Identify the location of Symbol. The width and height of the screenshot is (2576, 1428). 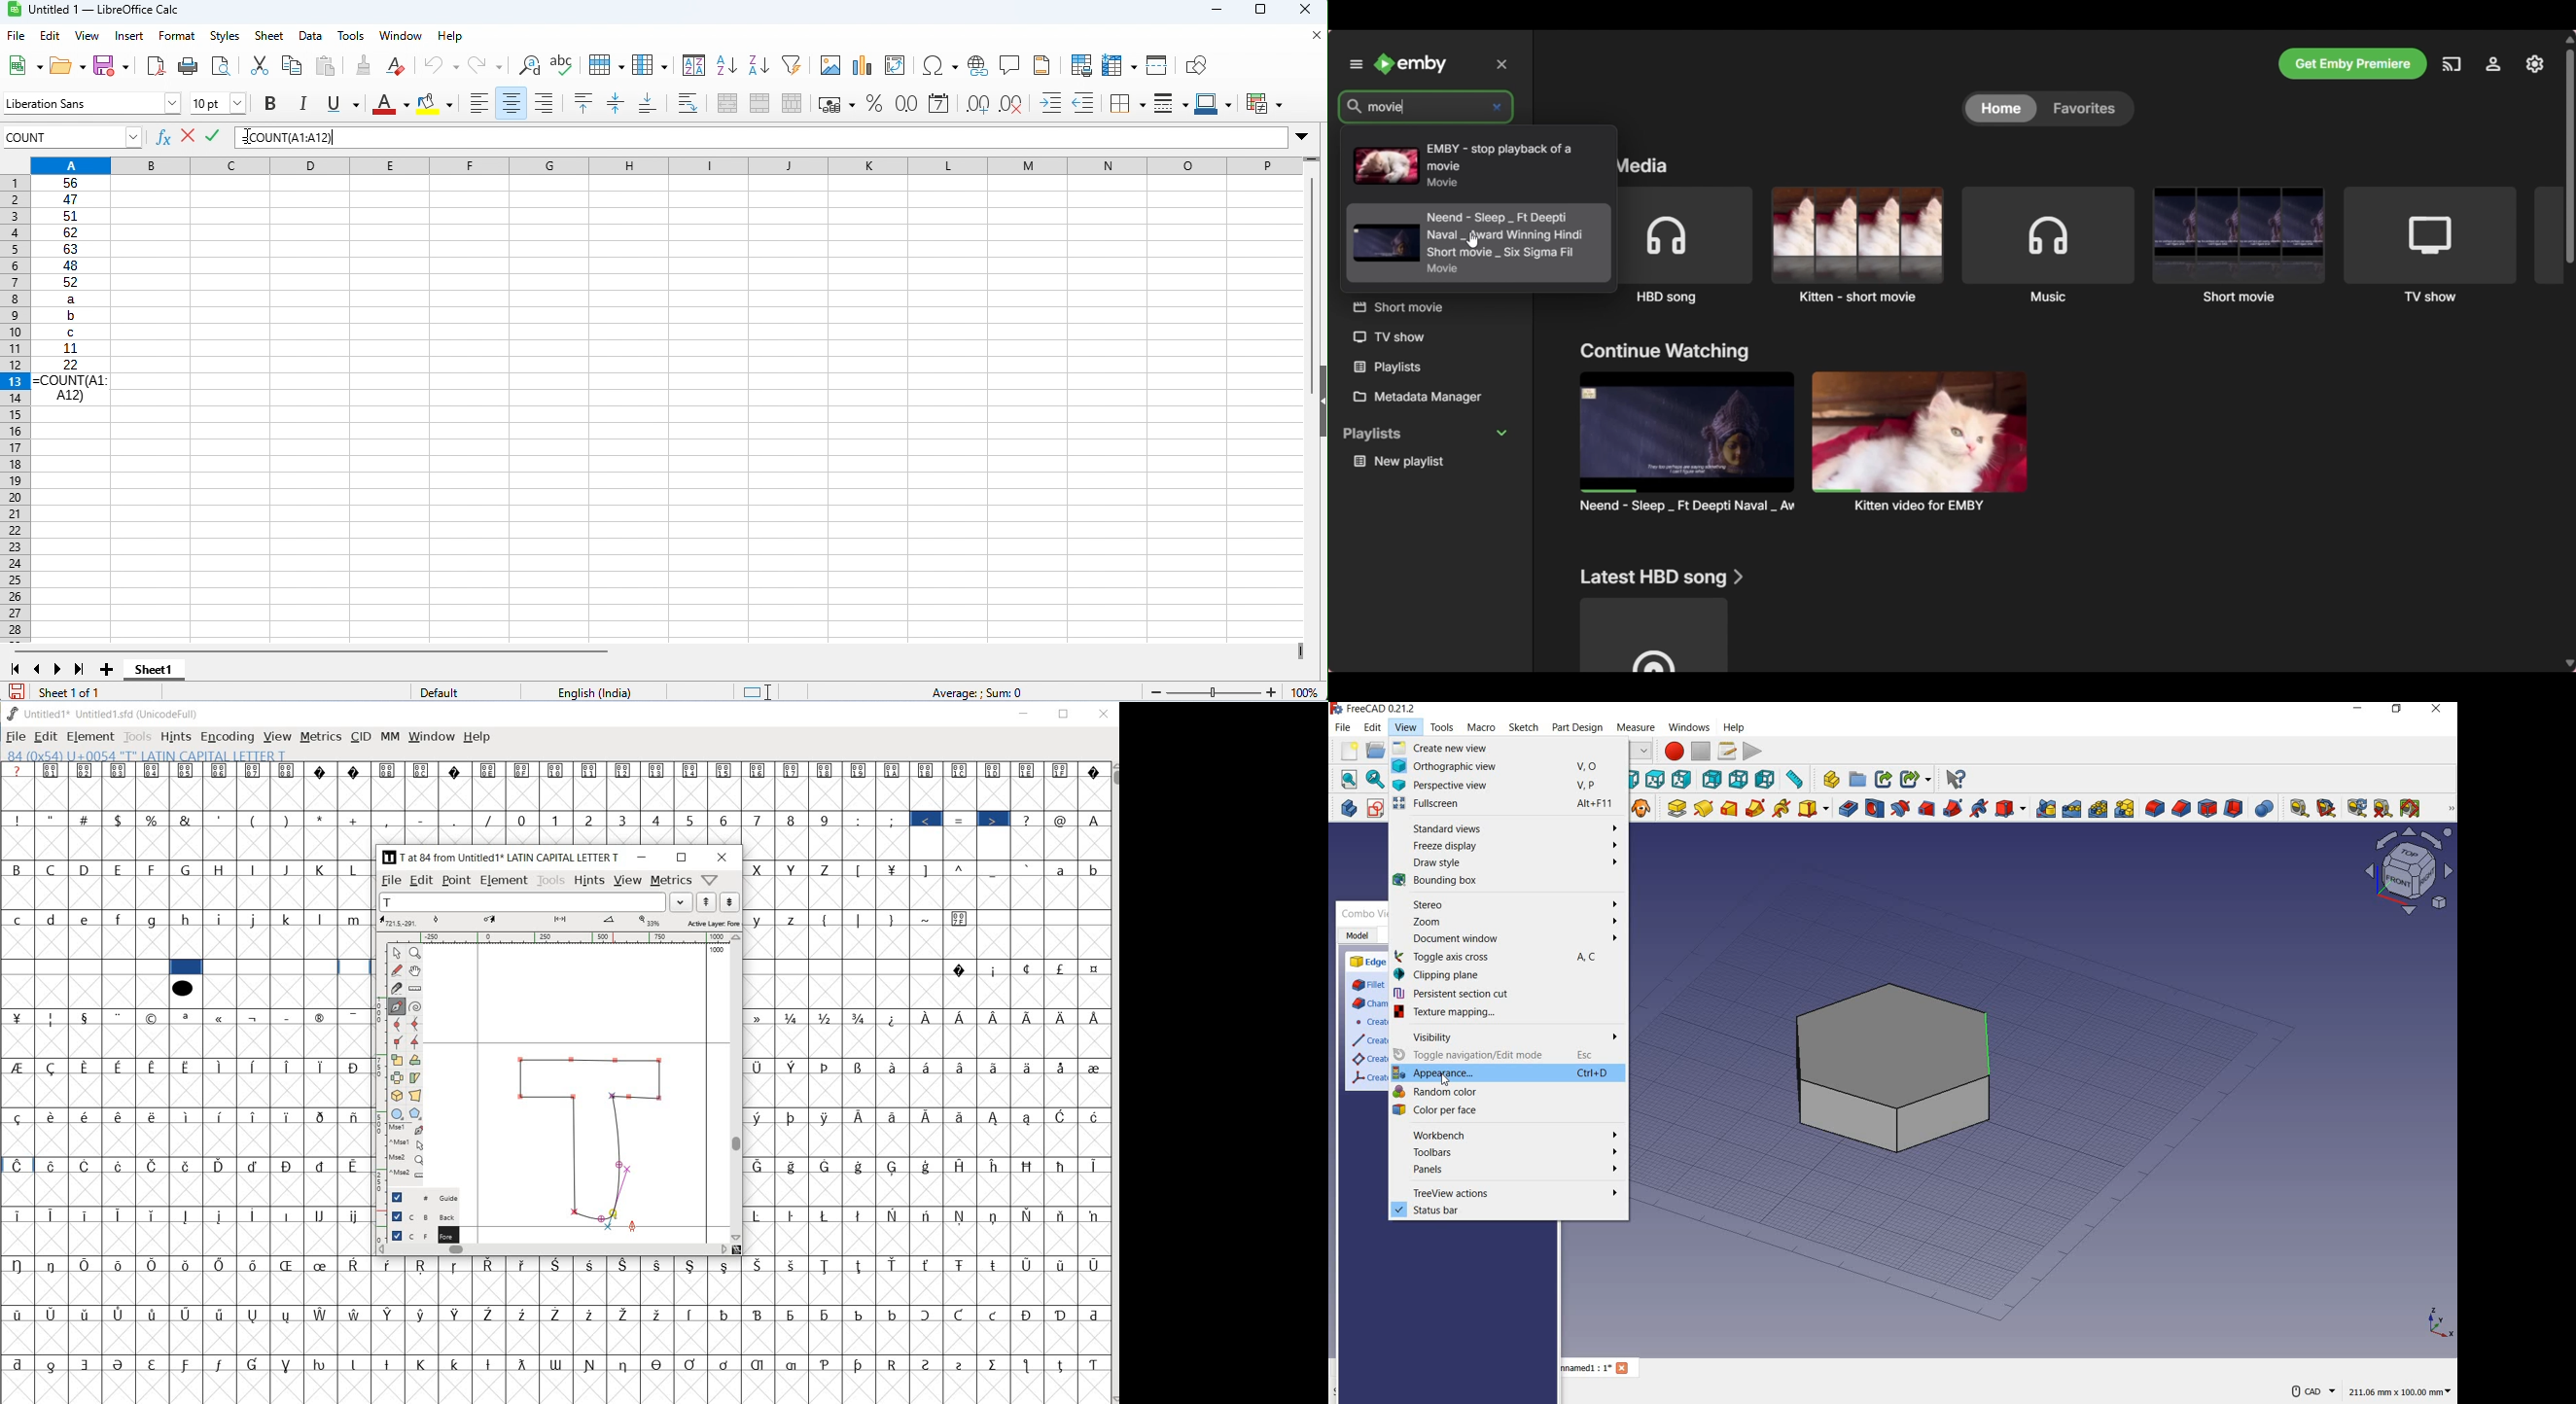
(894, 1265).